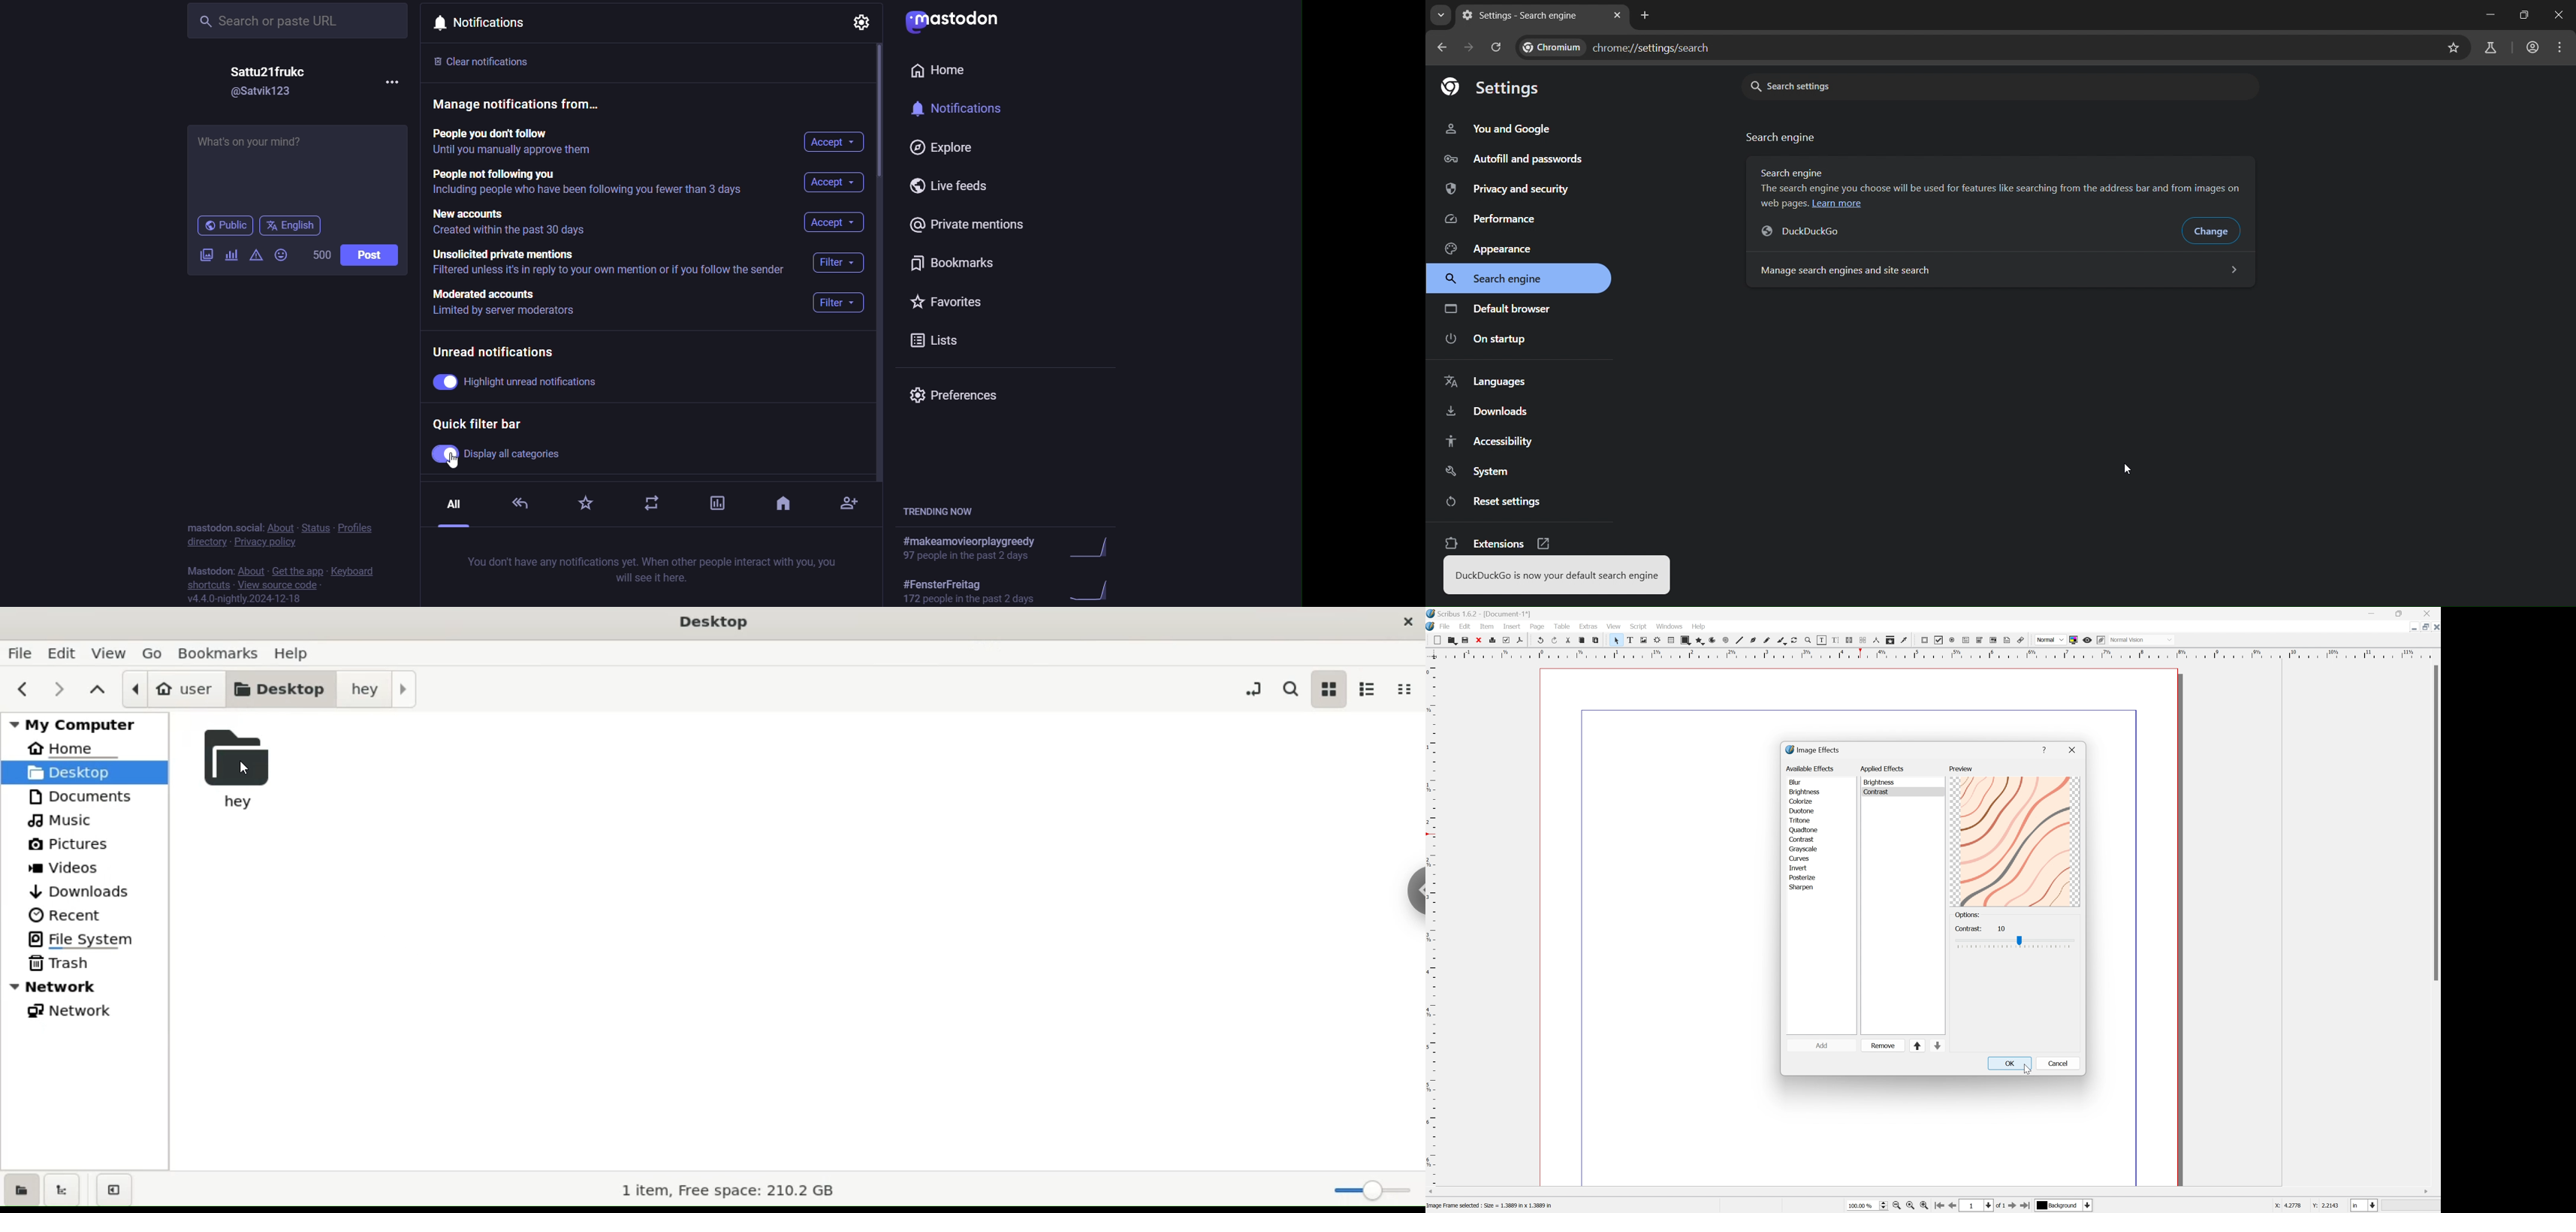 This screenshot has width=2576, height=1232. I want to click on OK, so click(2010, 1063).